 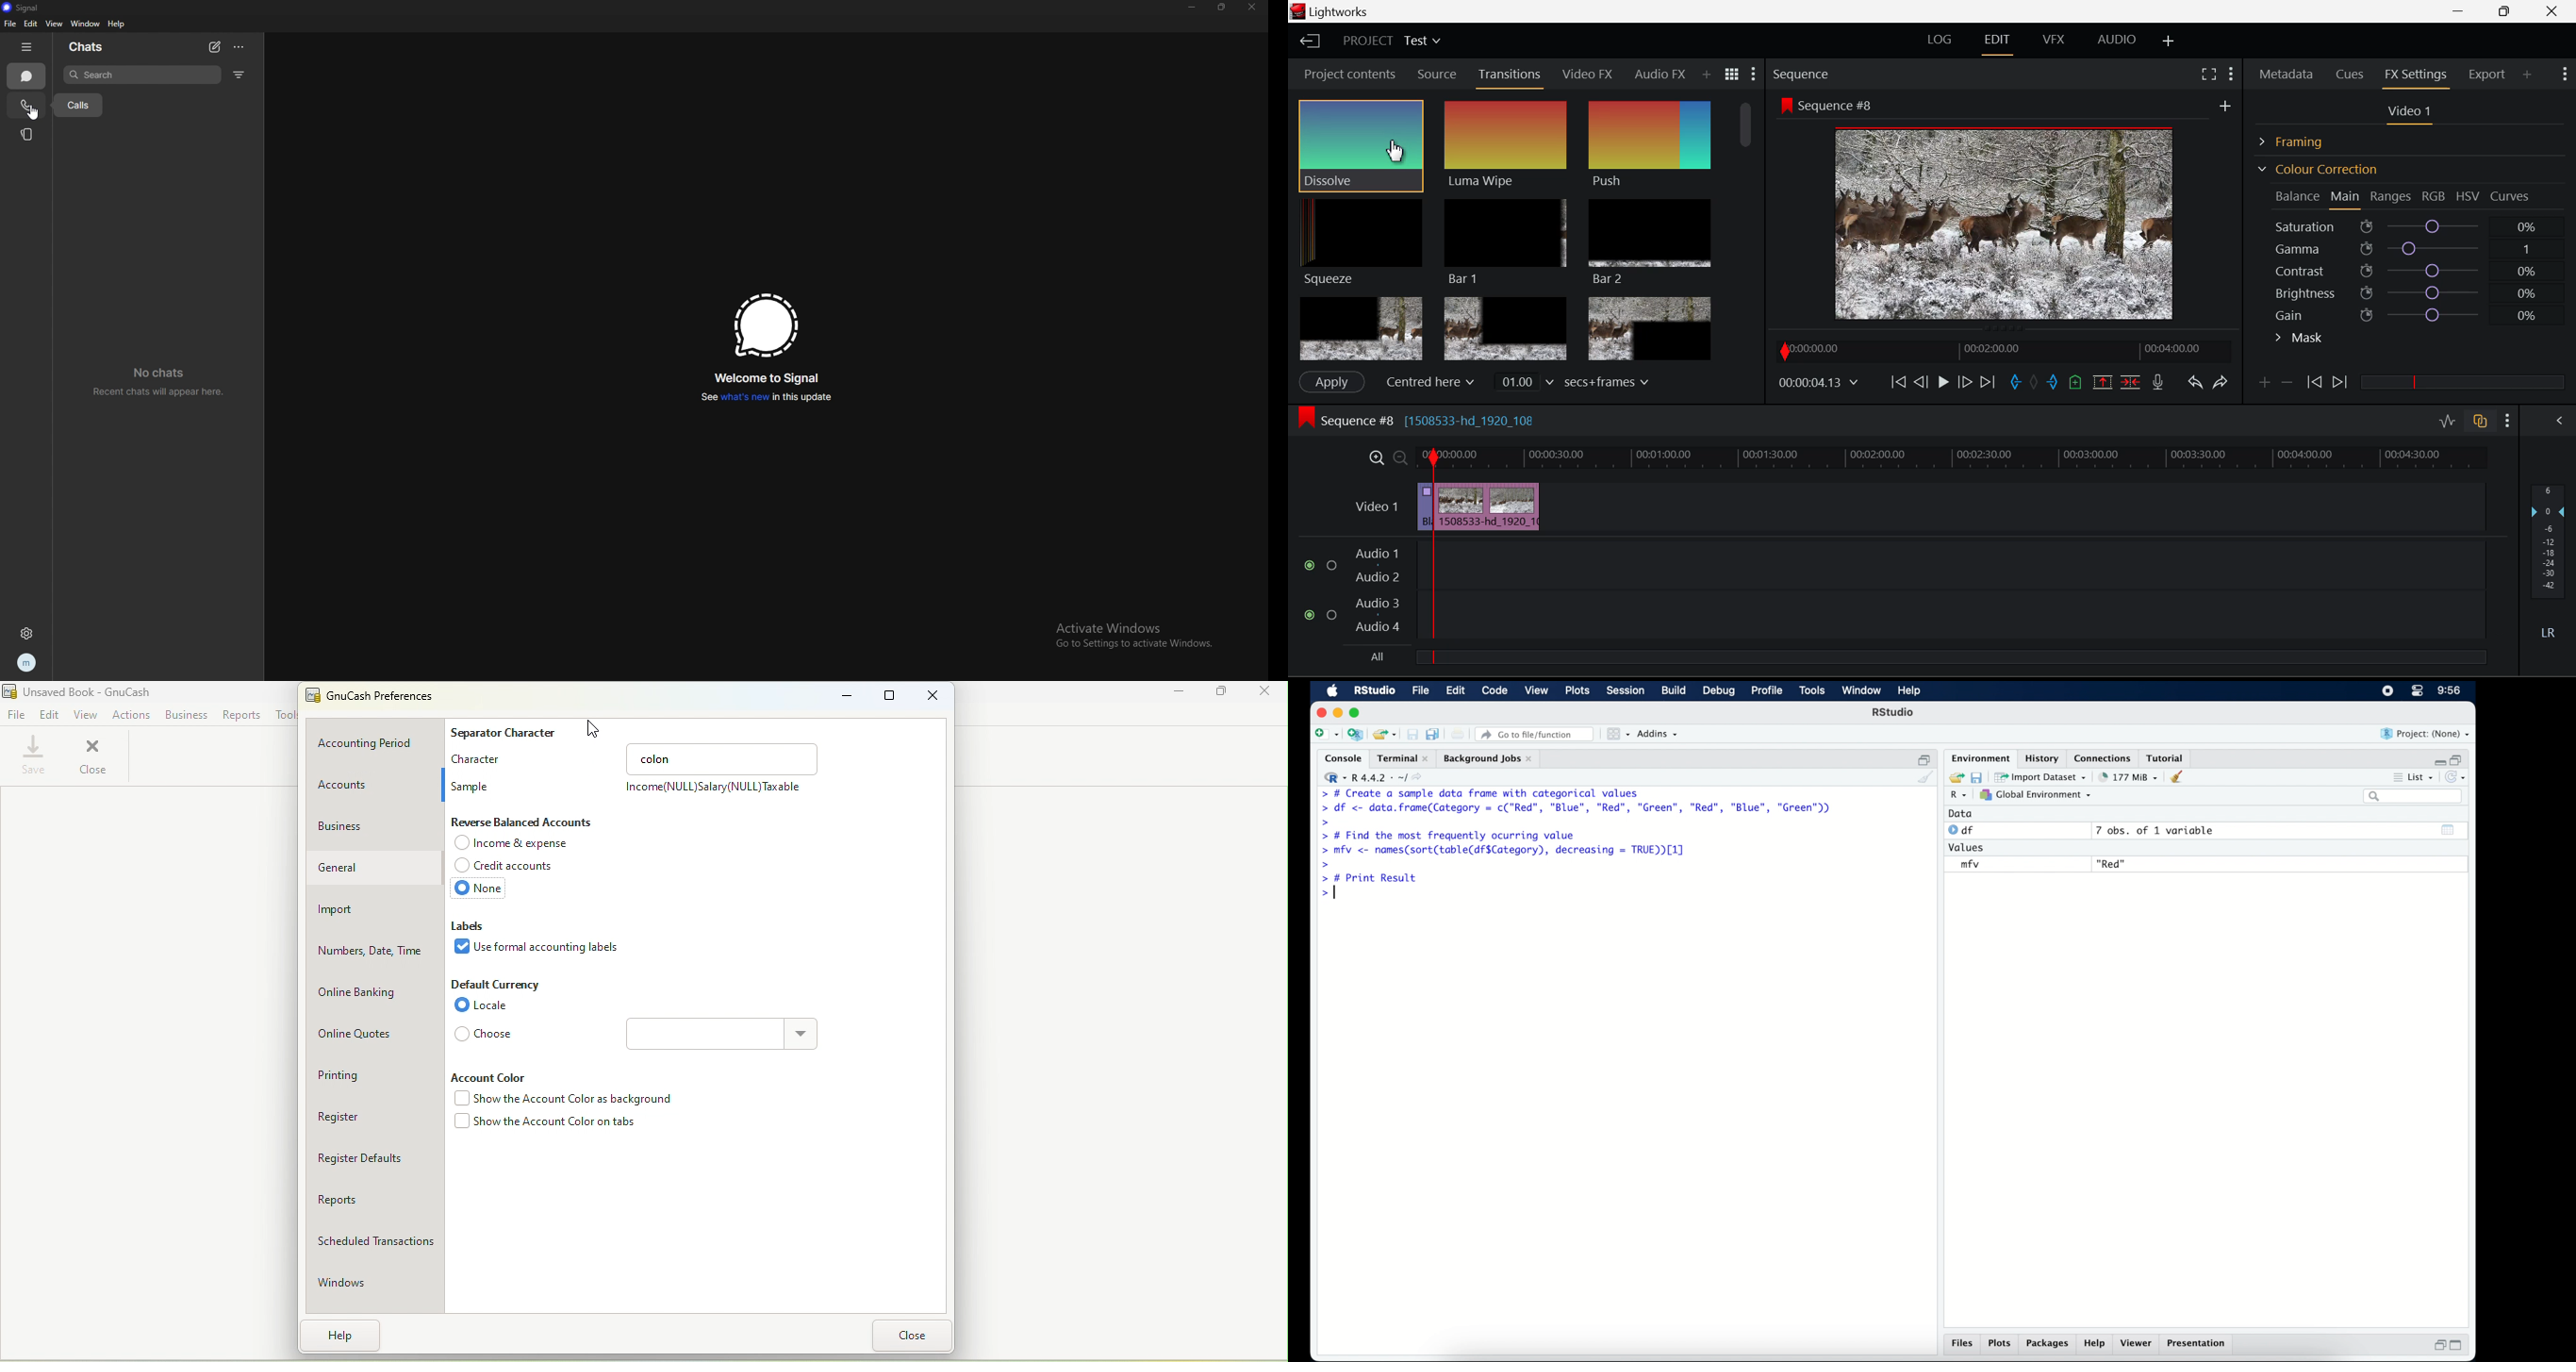 What do you see at coordinates (2040, 795) in the screenshot?
I see `global environment` at bounding box center [2040, 795].